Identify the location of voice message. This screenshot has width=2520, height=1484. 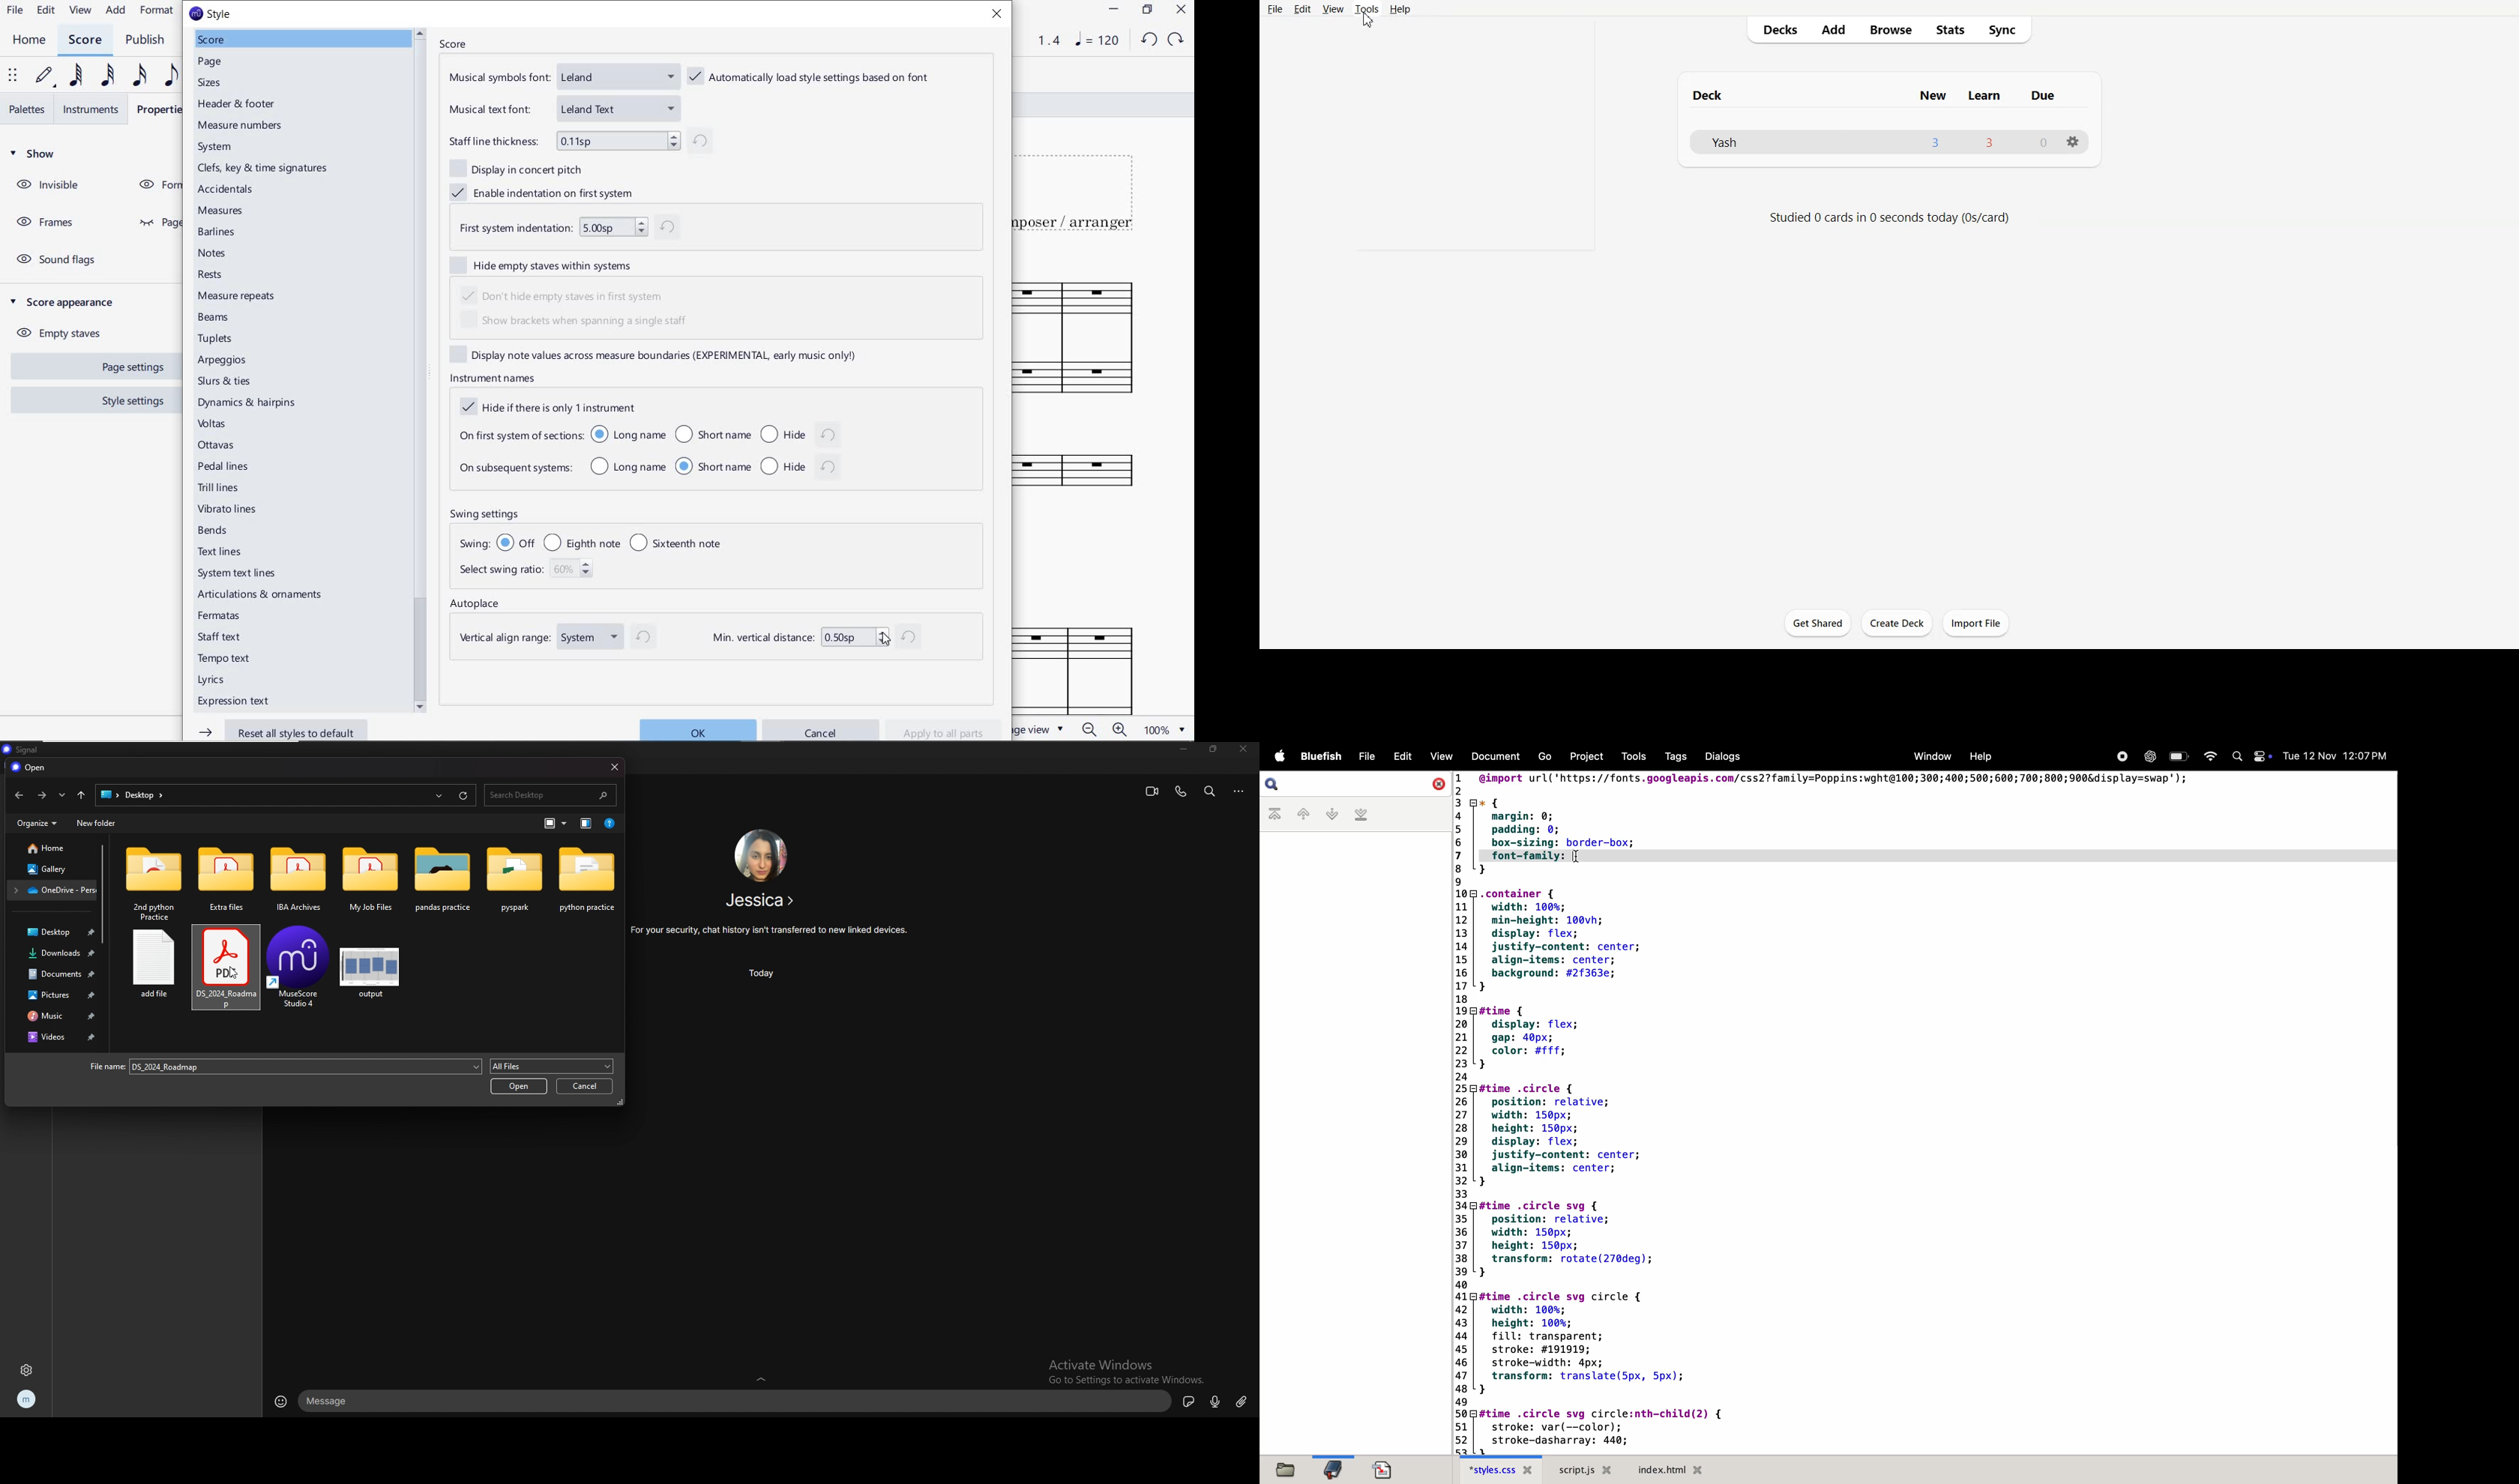
(1214, 1402).